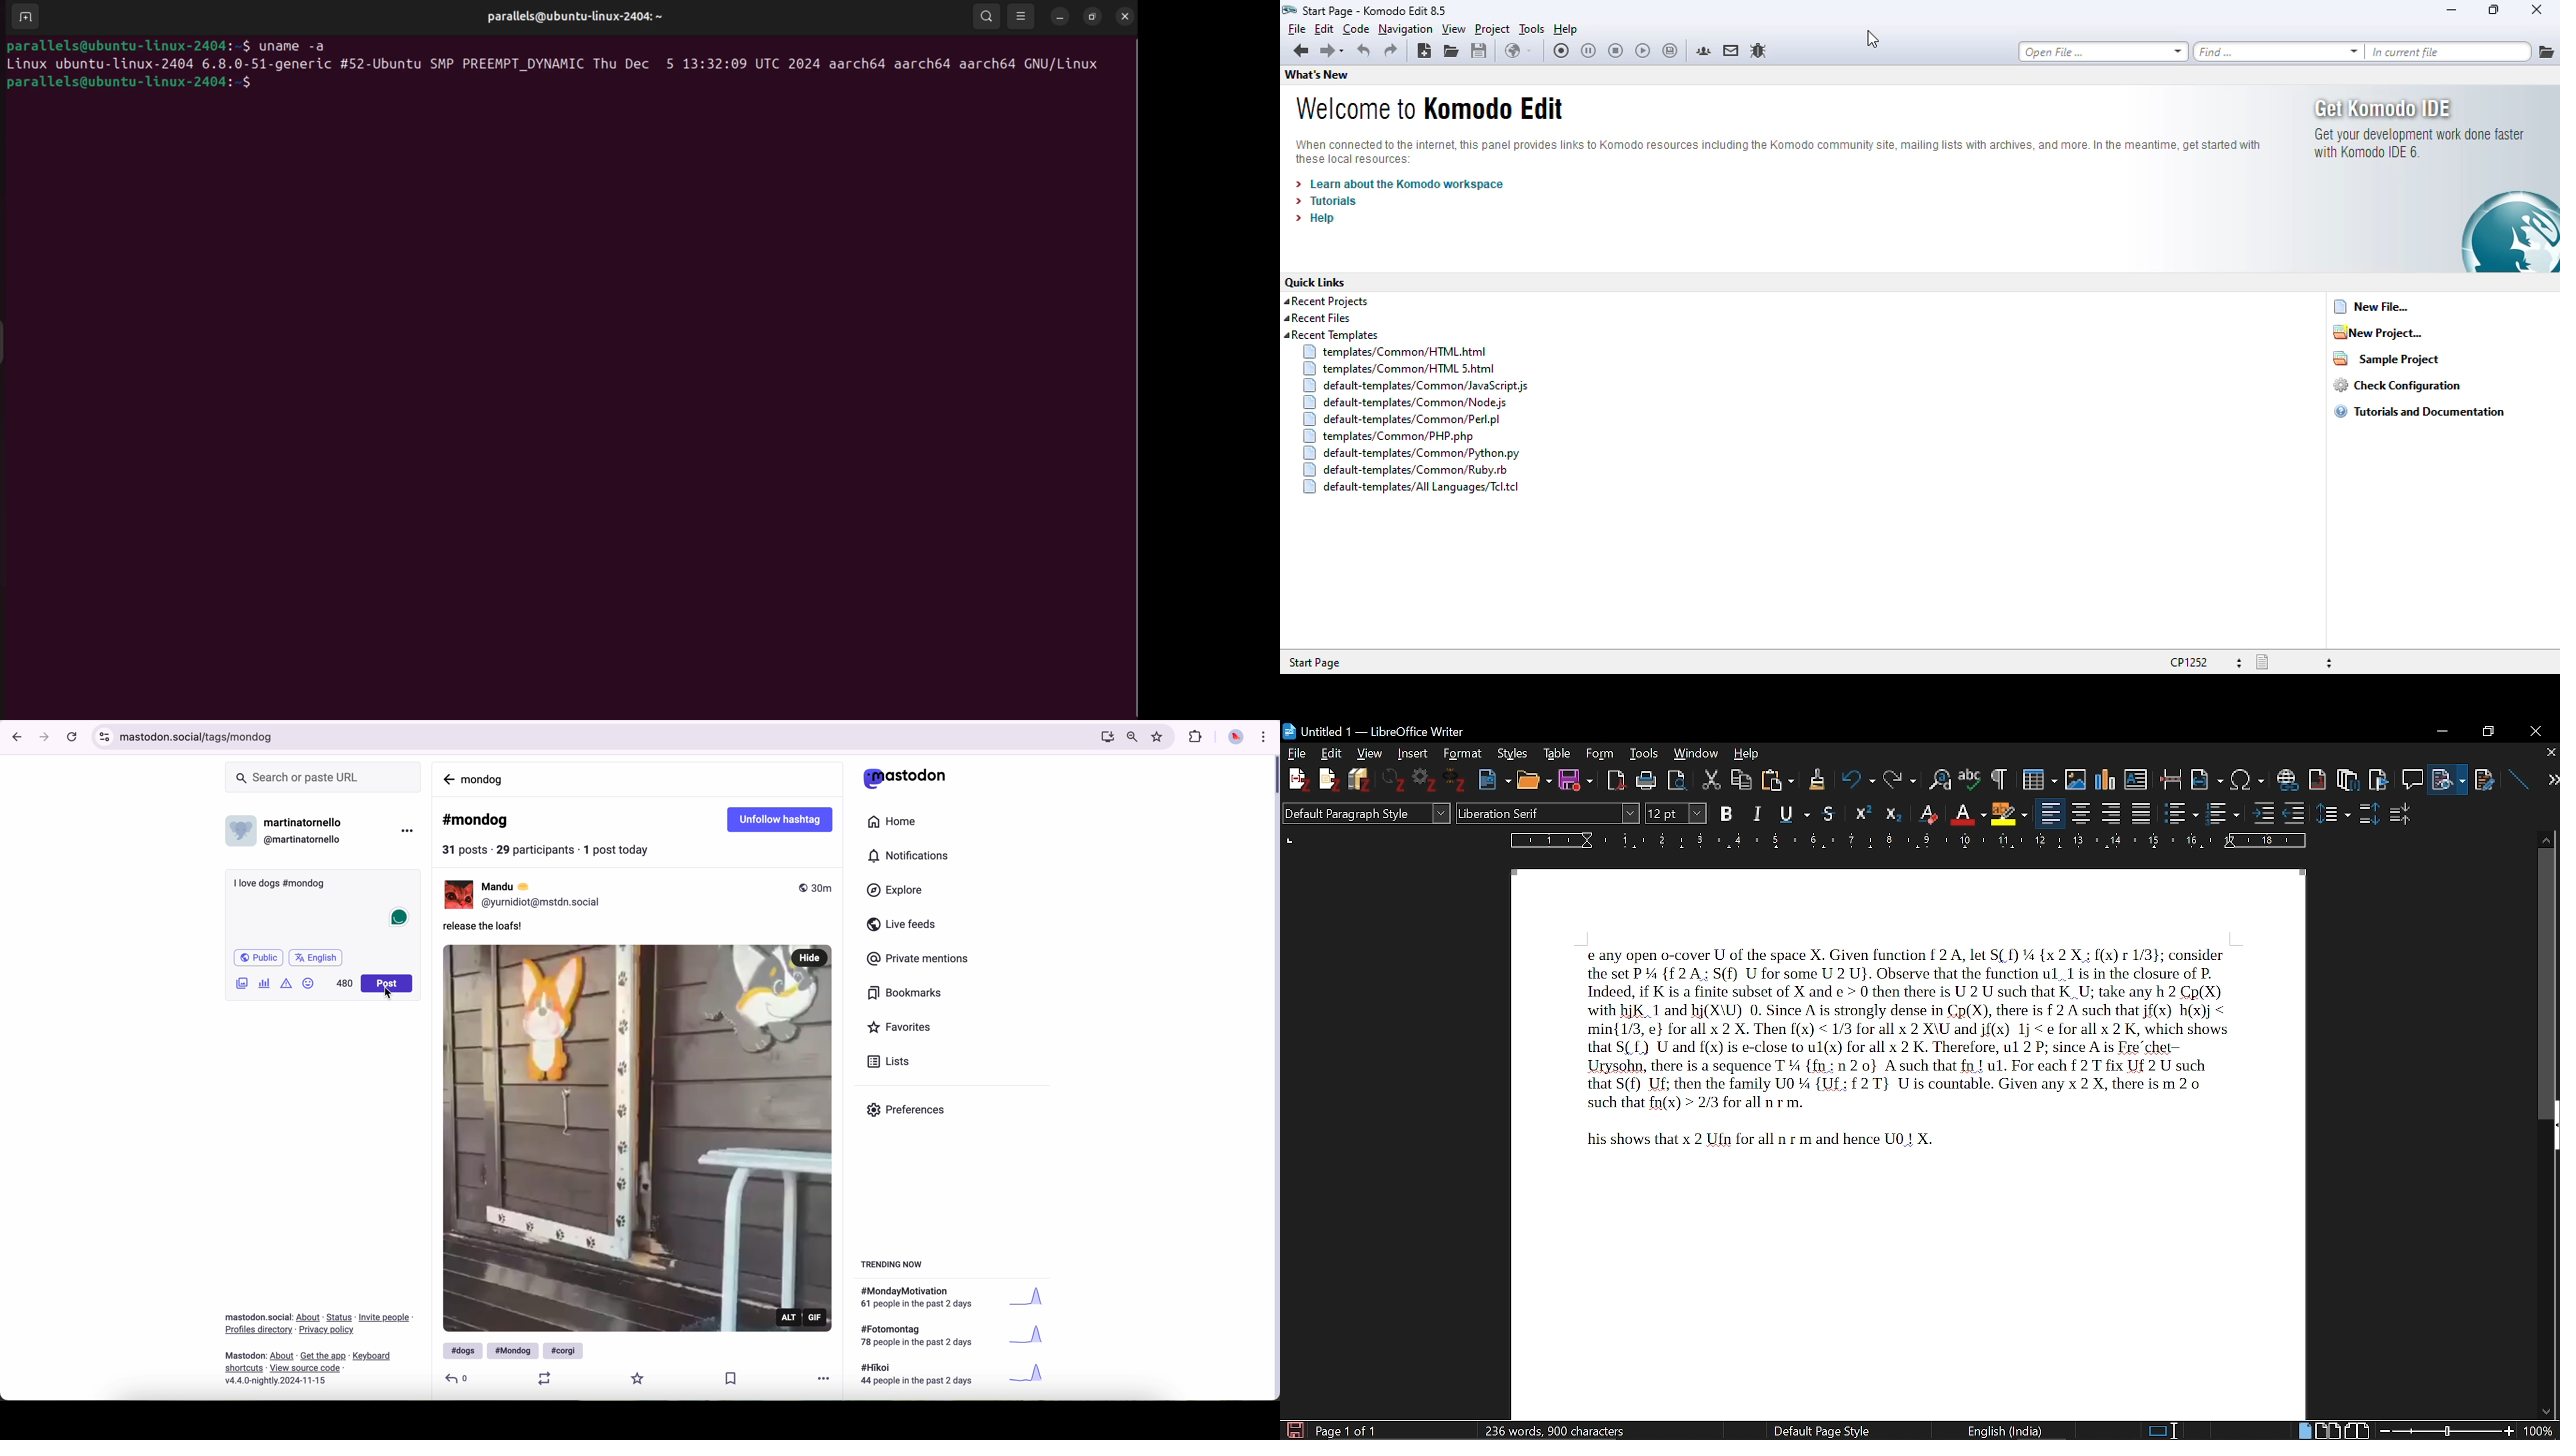  Describe the element at coordinates (275, 1381) in the screenshot. I see `version` at that location.